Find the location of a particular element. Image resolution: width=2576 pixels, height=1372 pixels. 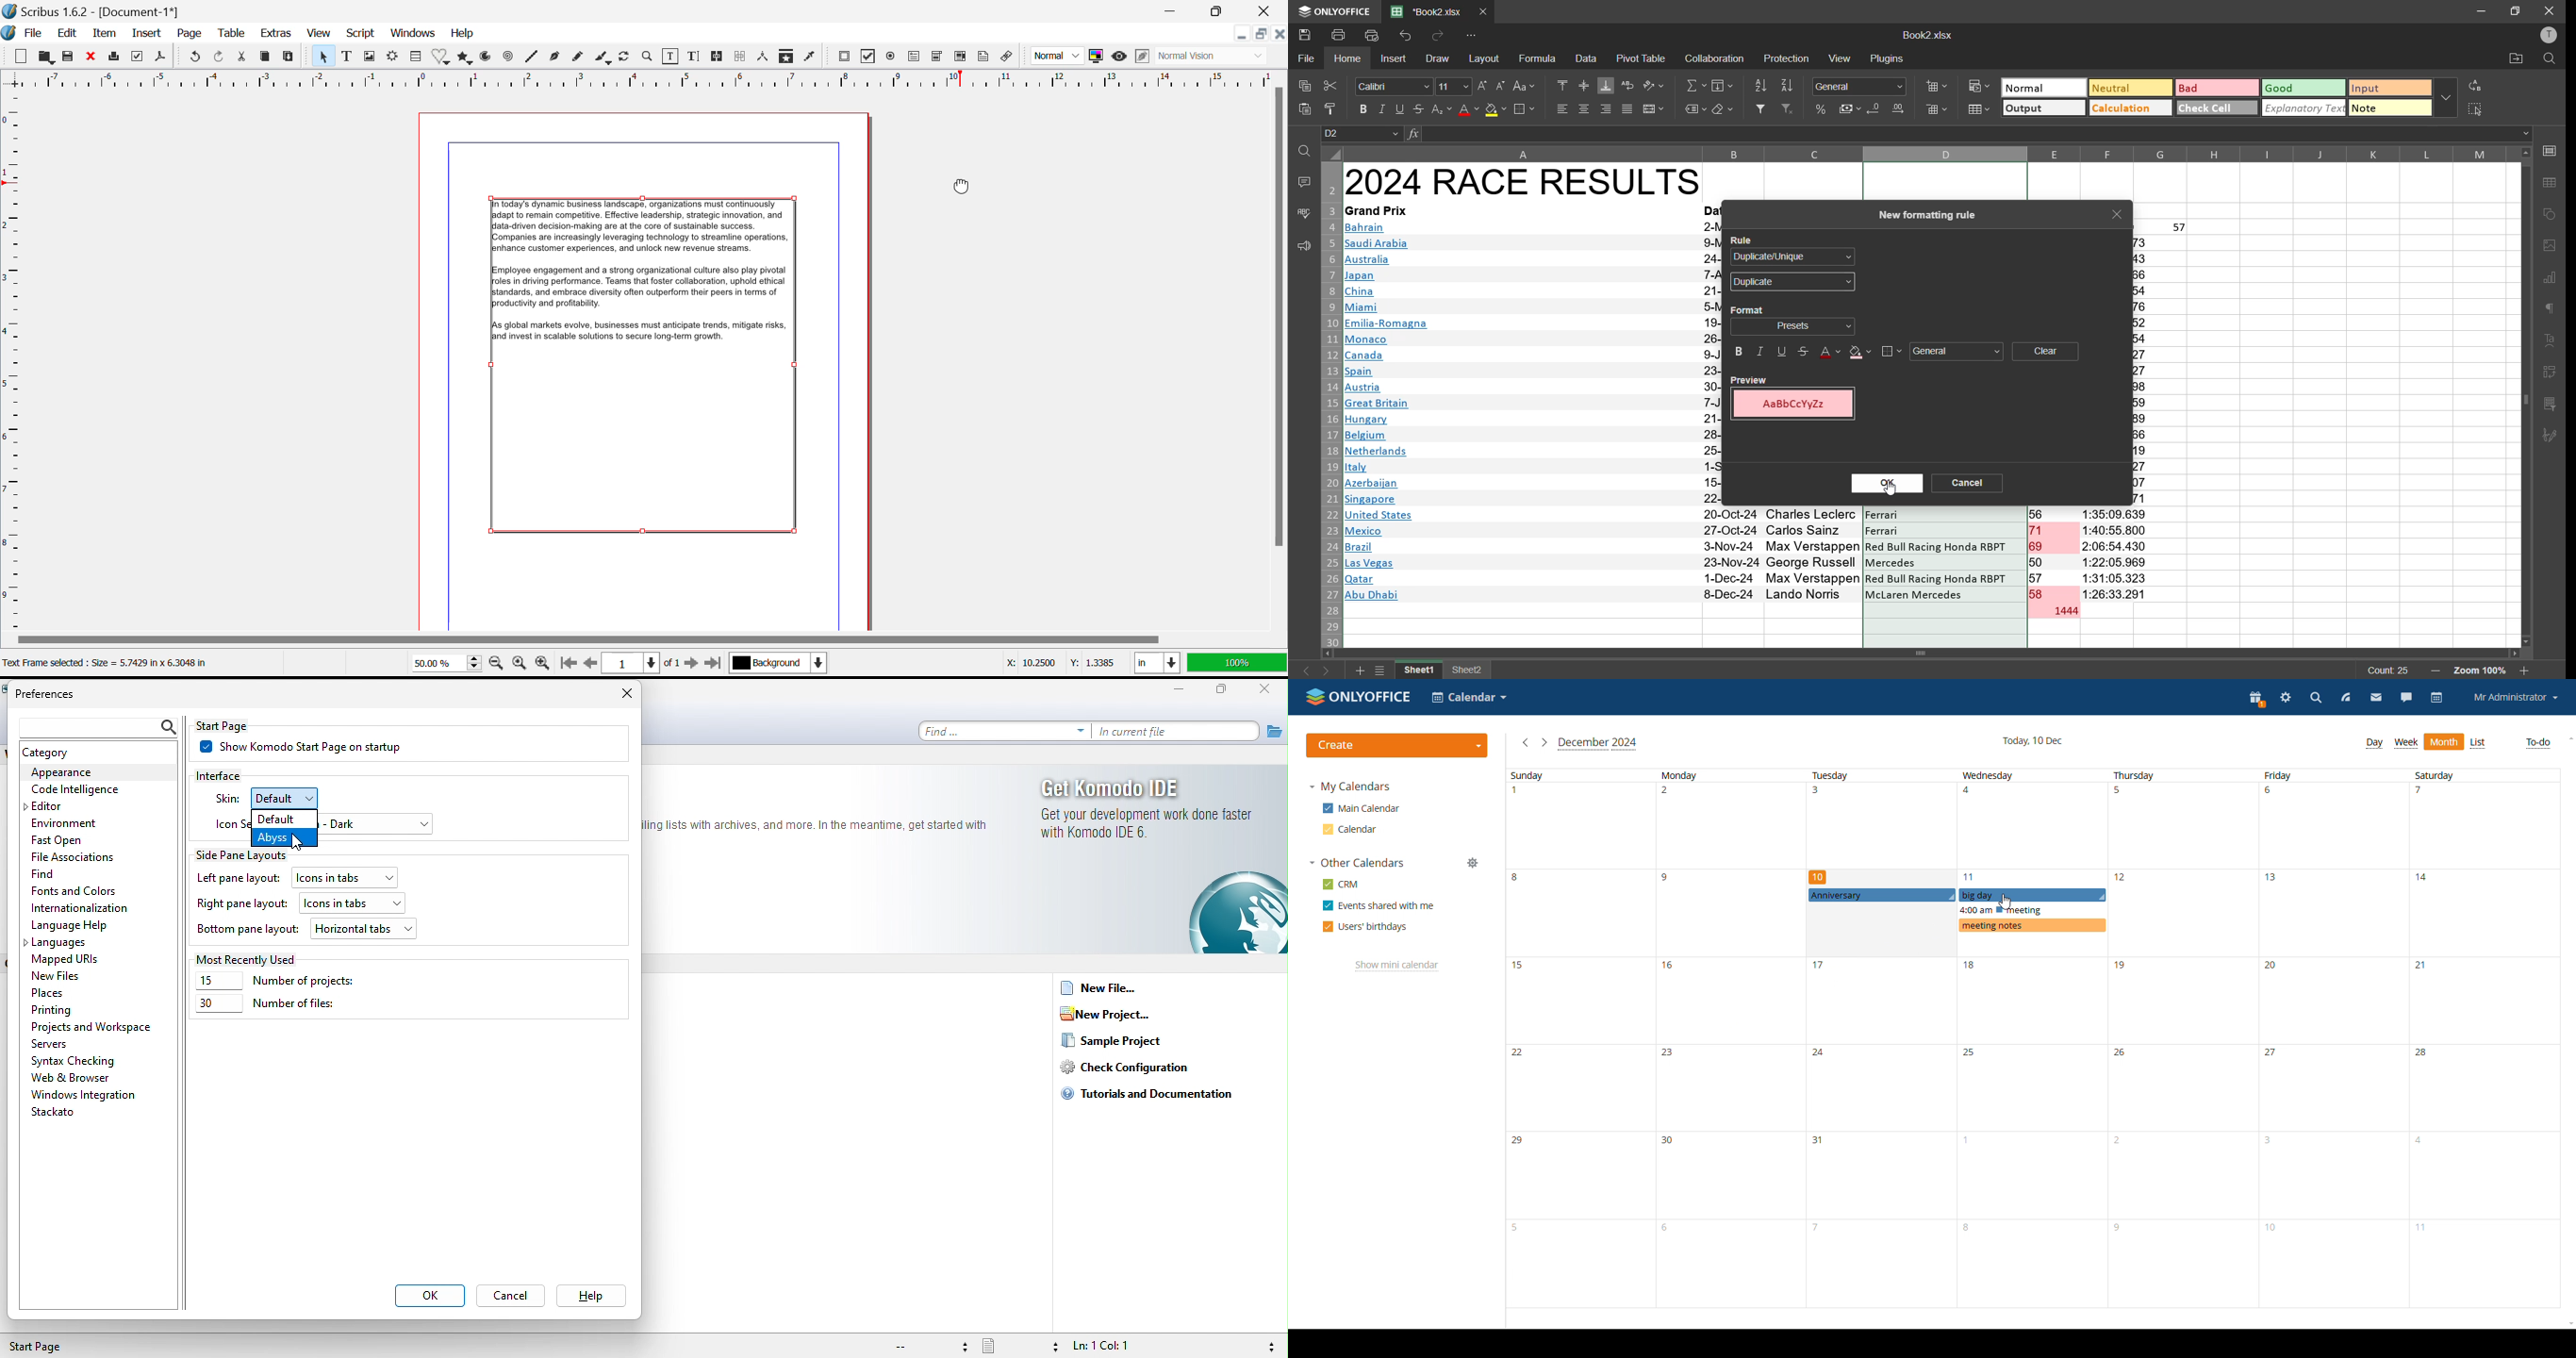

present is located at coordinates (2257, 698).